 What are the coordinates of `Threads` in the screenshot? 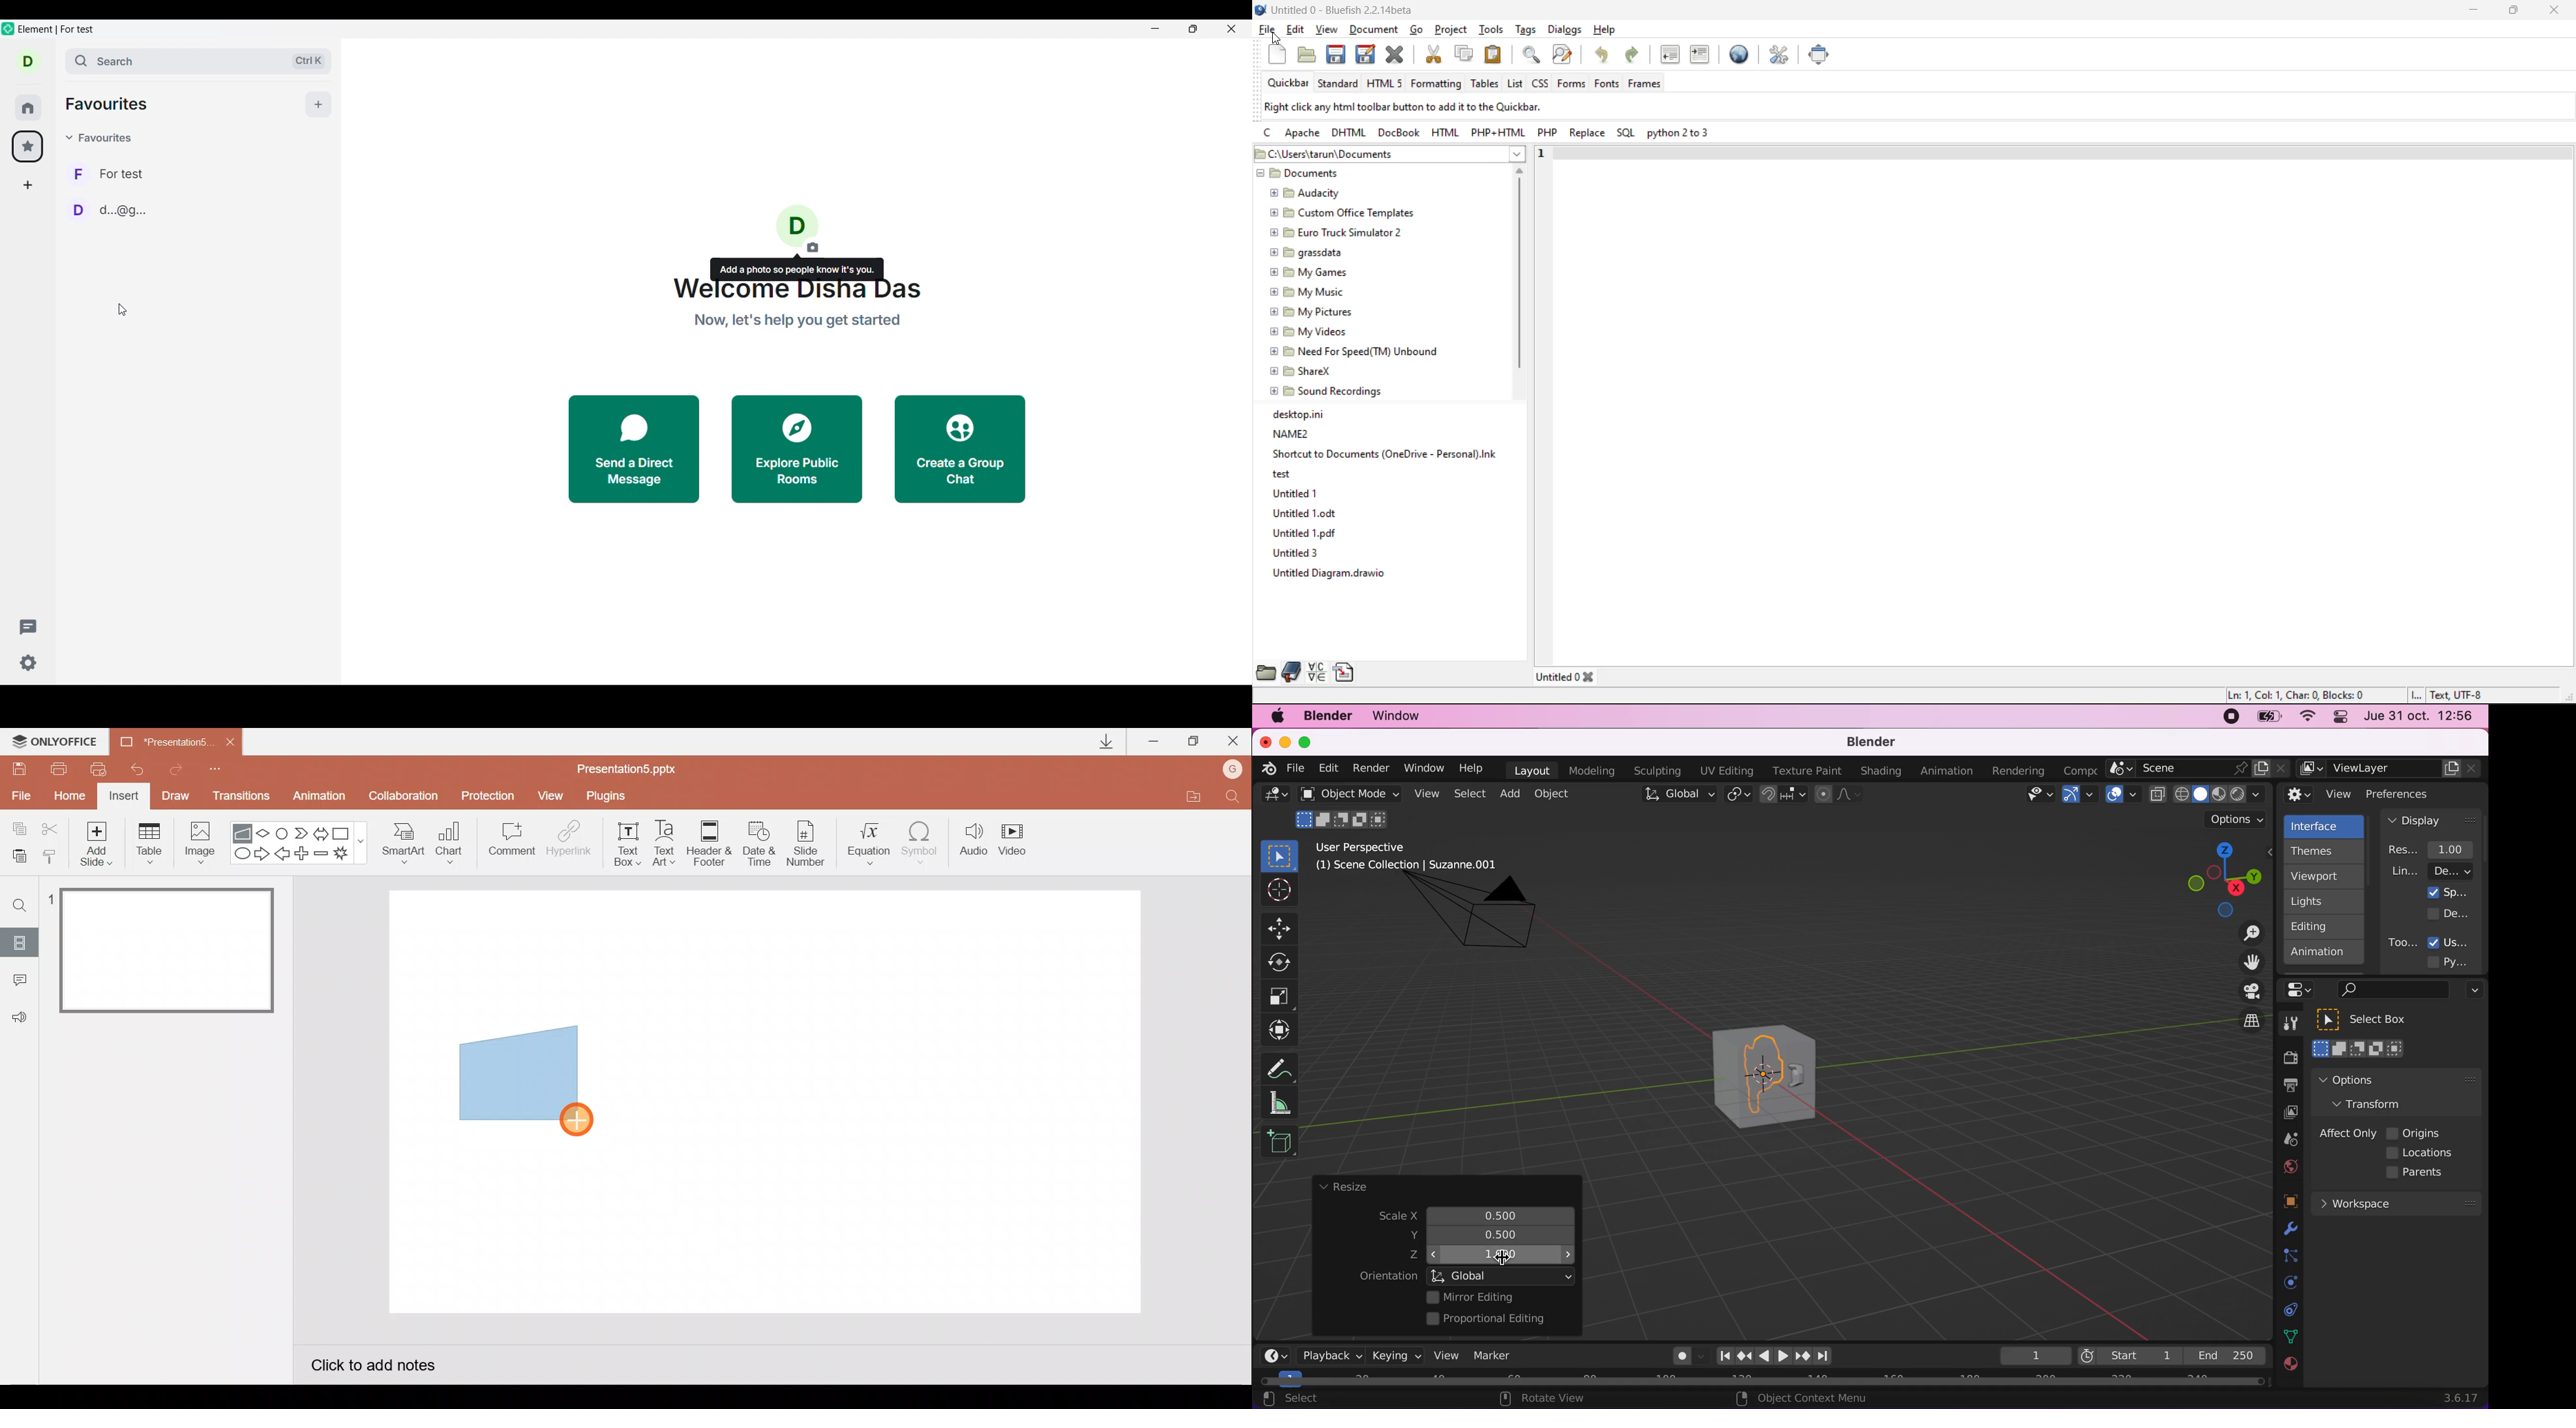 It's located at (28, 628).